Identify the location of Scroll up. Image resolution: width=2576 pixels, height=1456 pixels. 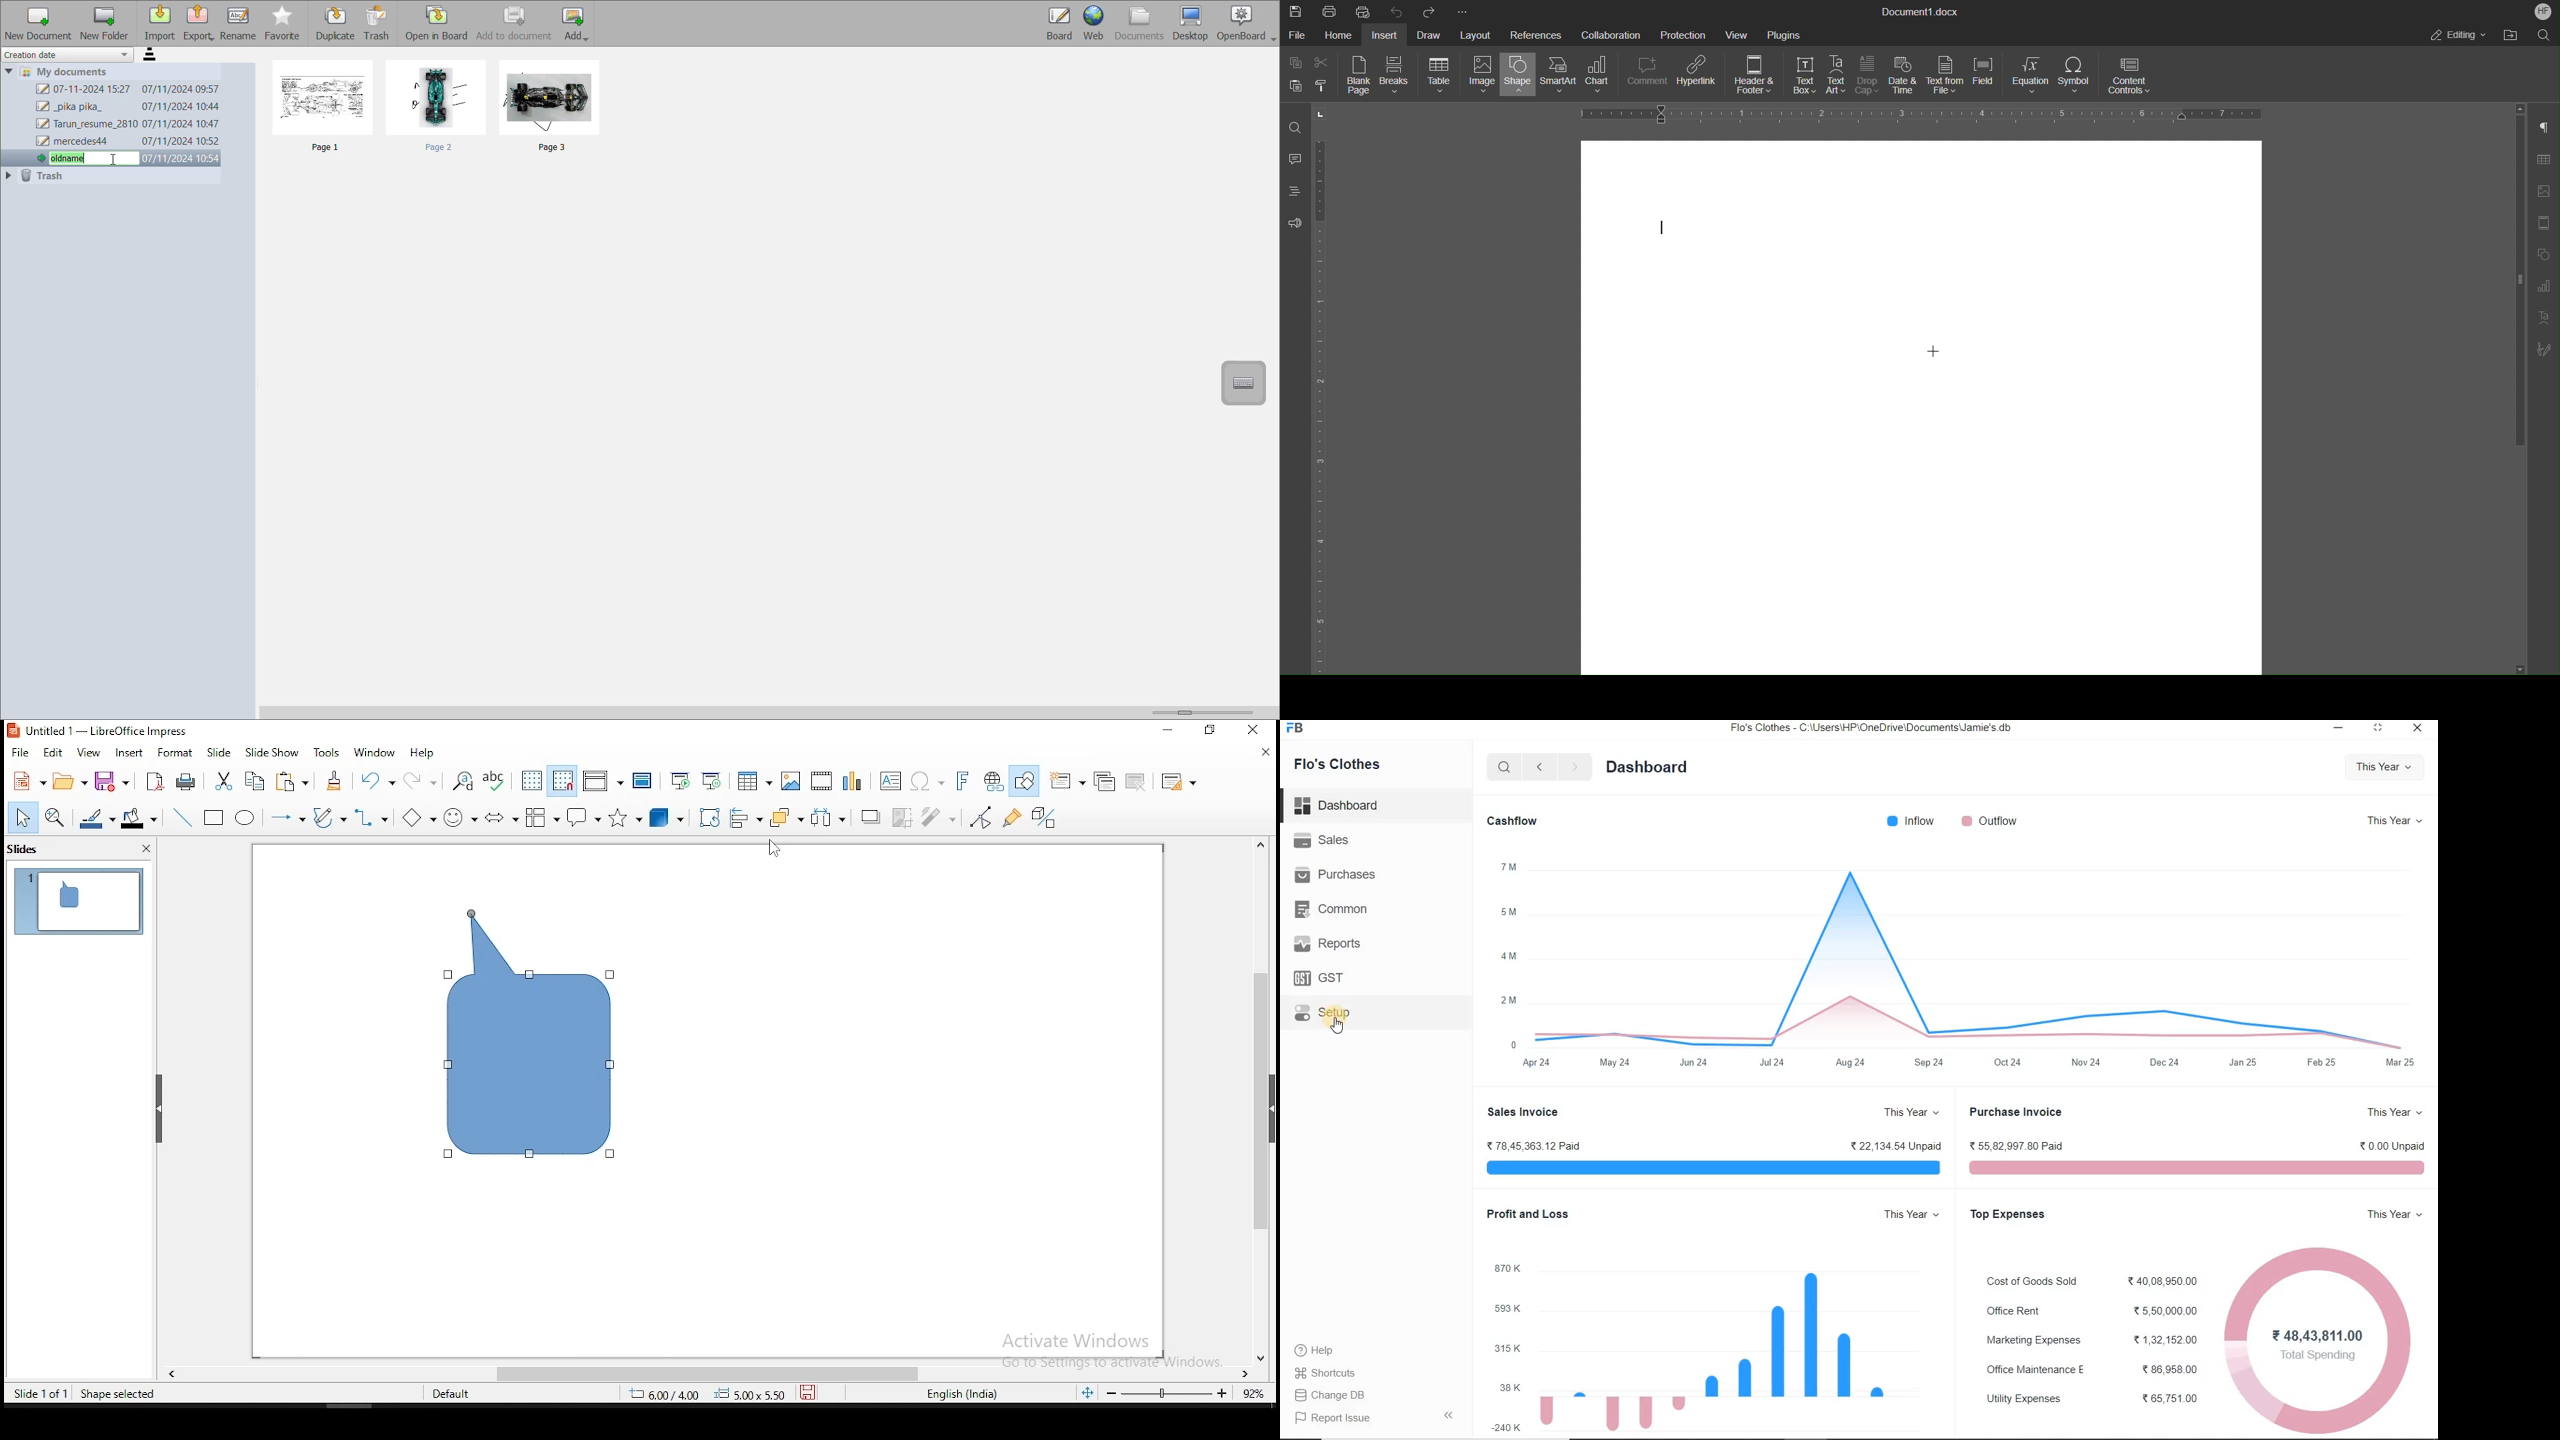
(2521, 107).